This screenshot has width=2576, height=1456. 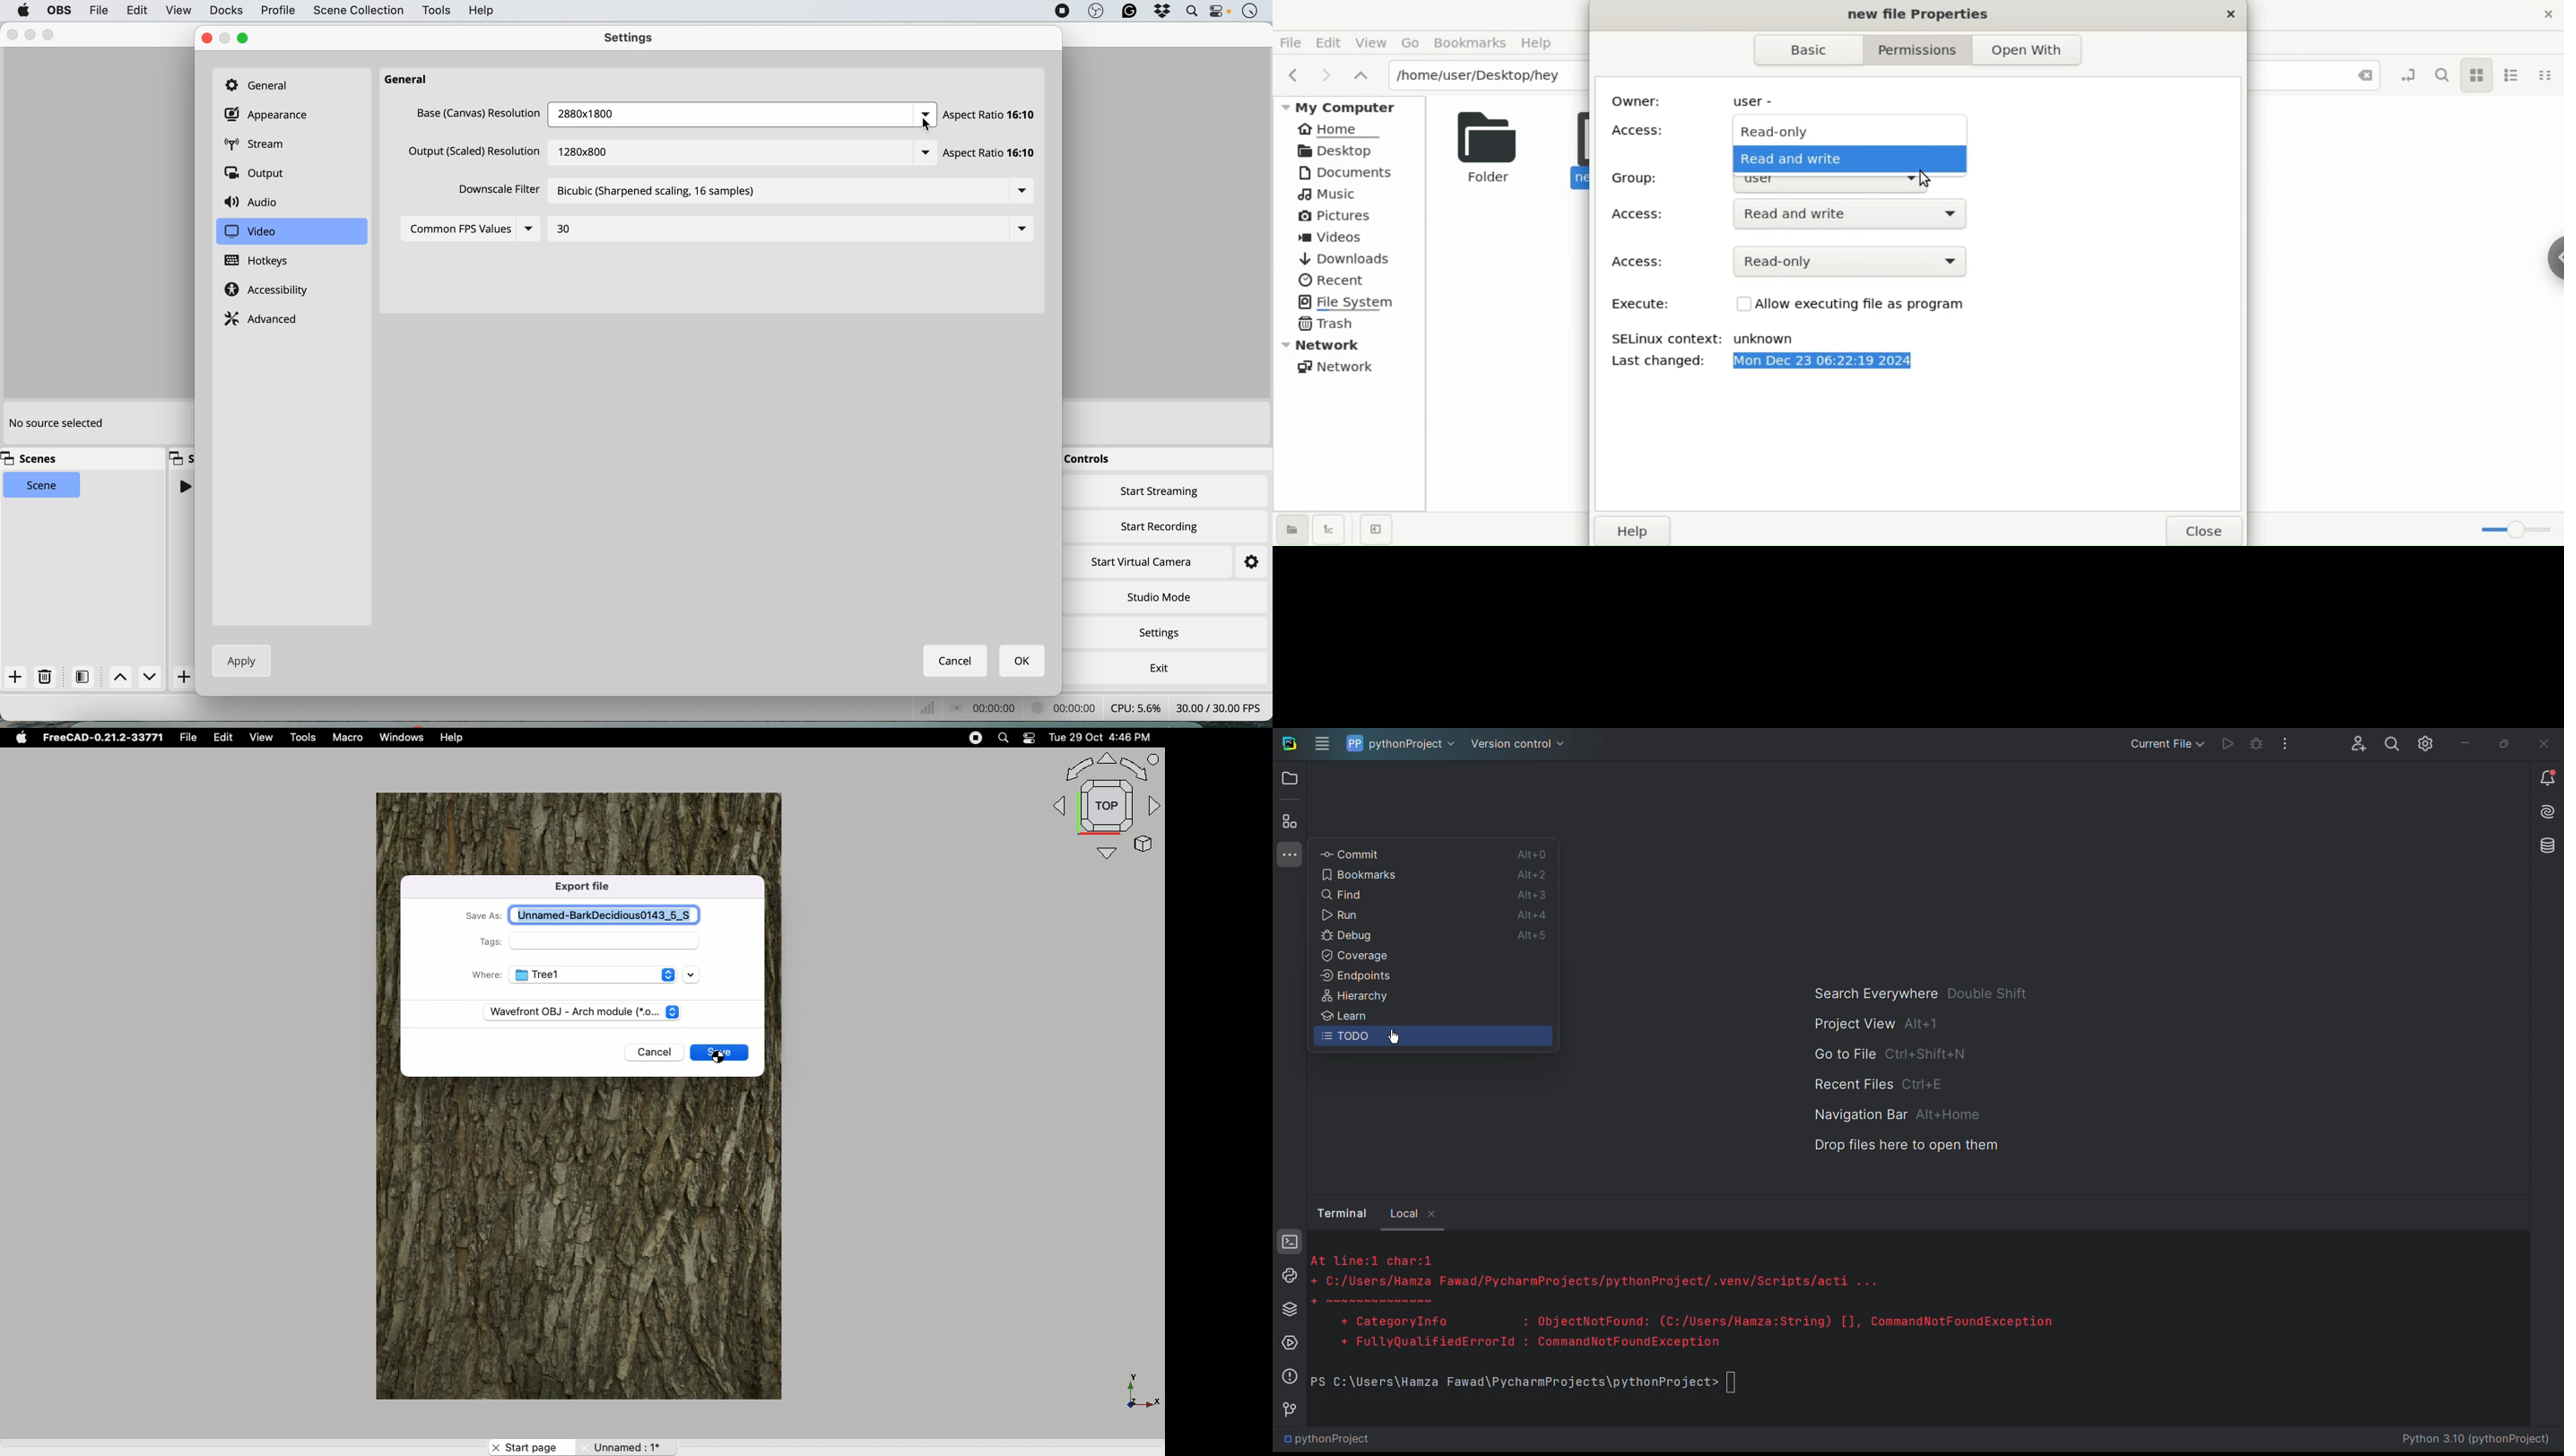 I want to click on help, so click(x=483, y=10).